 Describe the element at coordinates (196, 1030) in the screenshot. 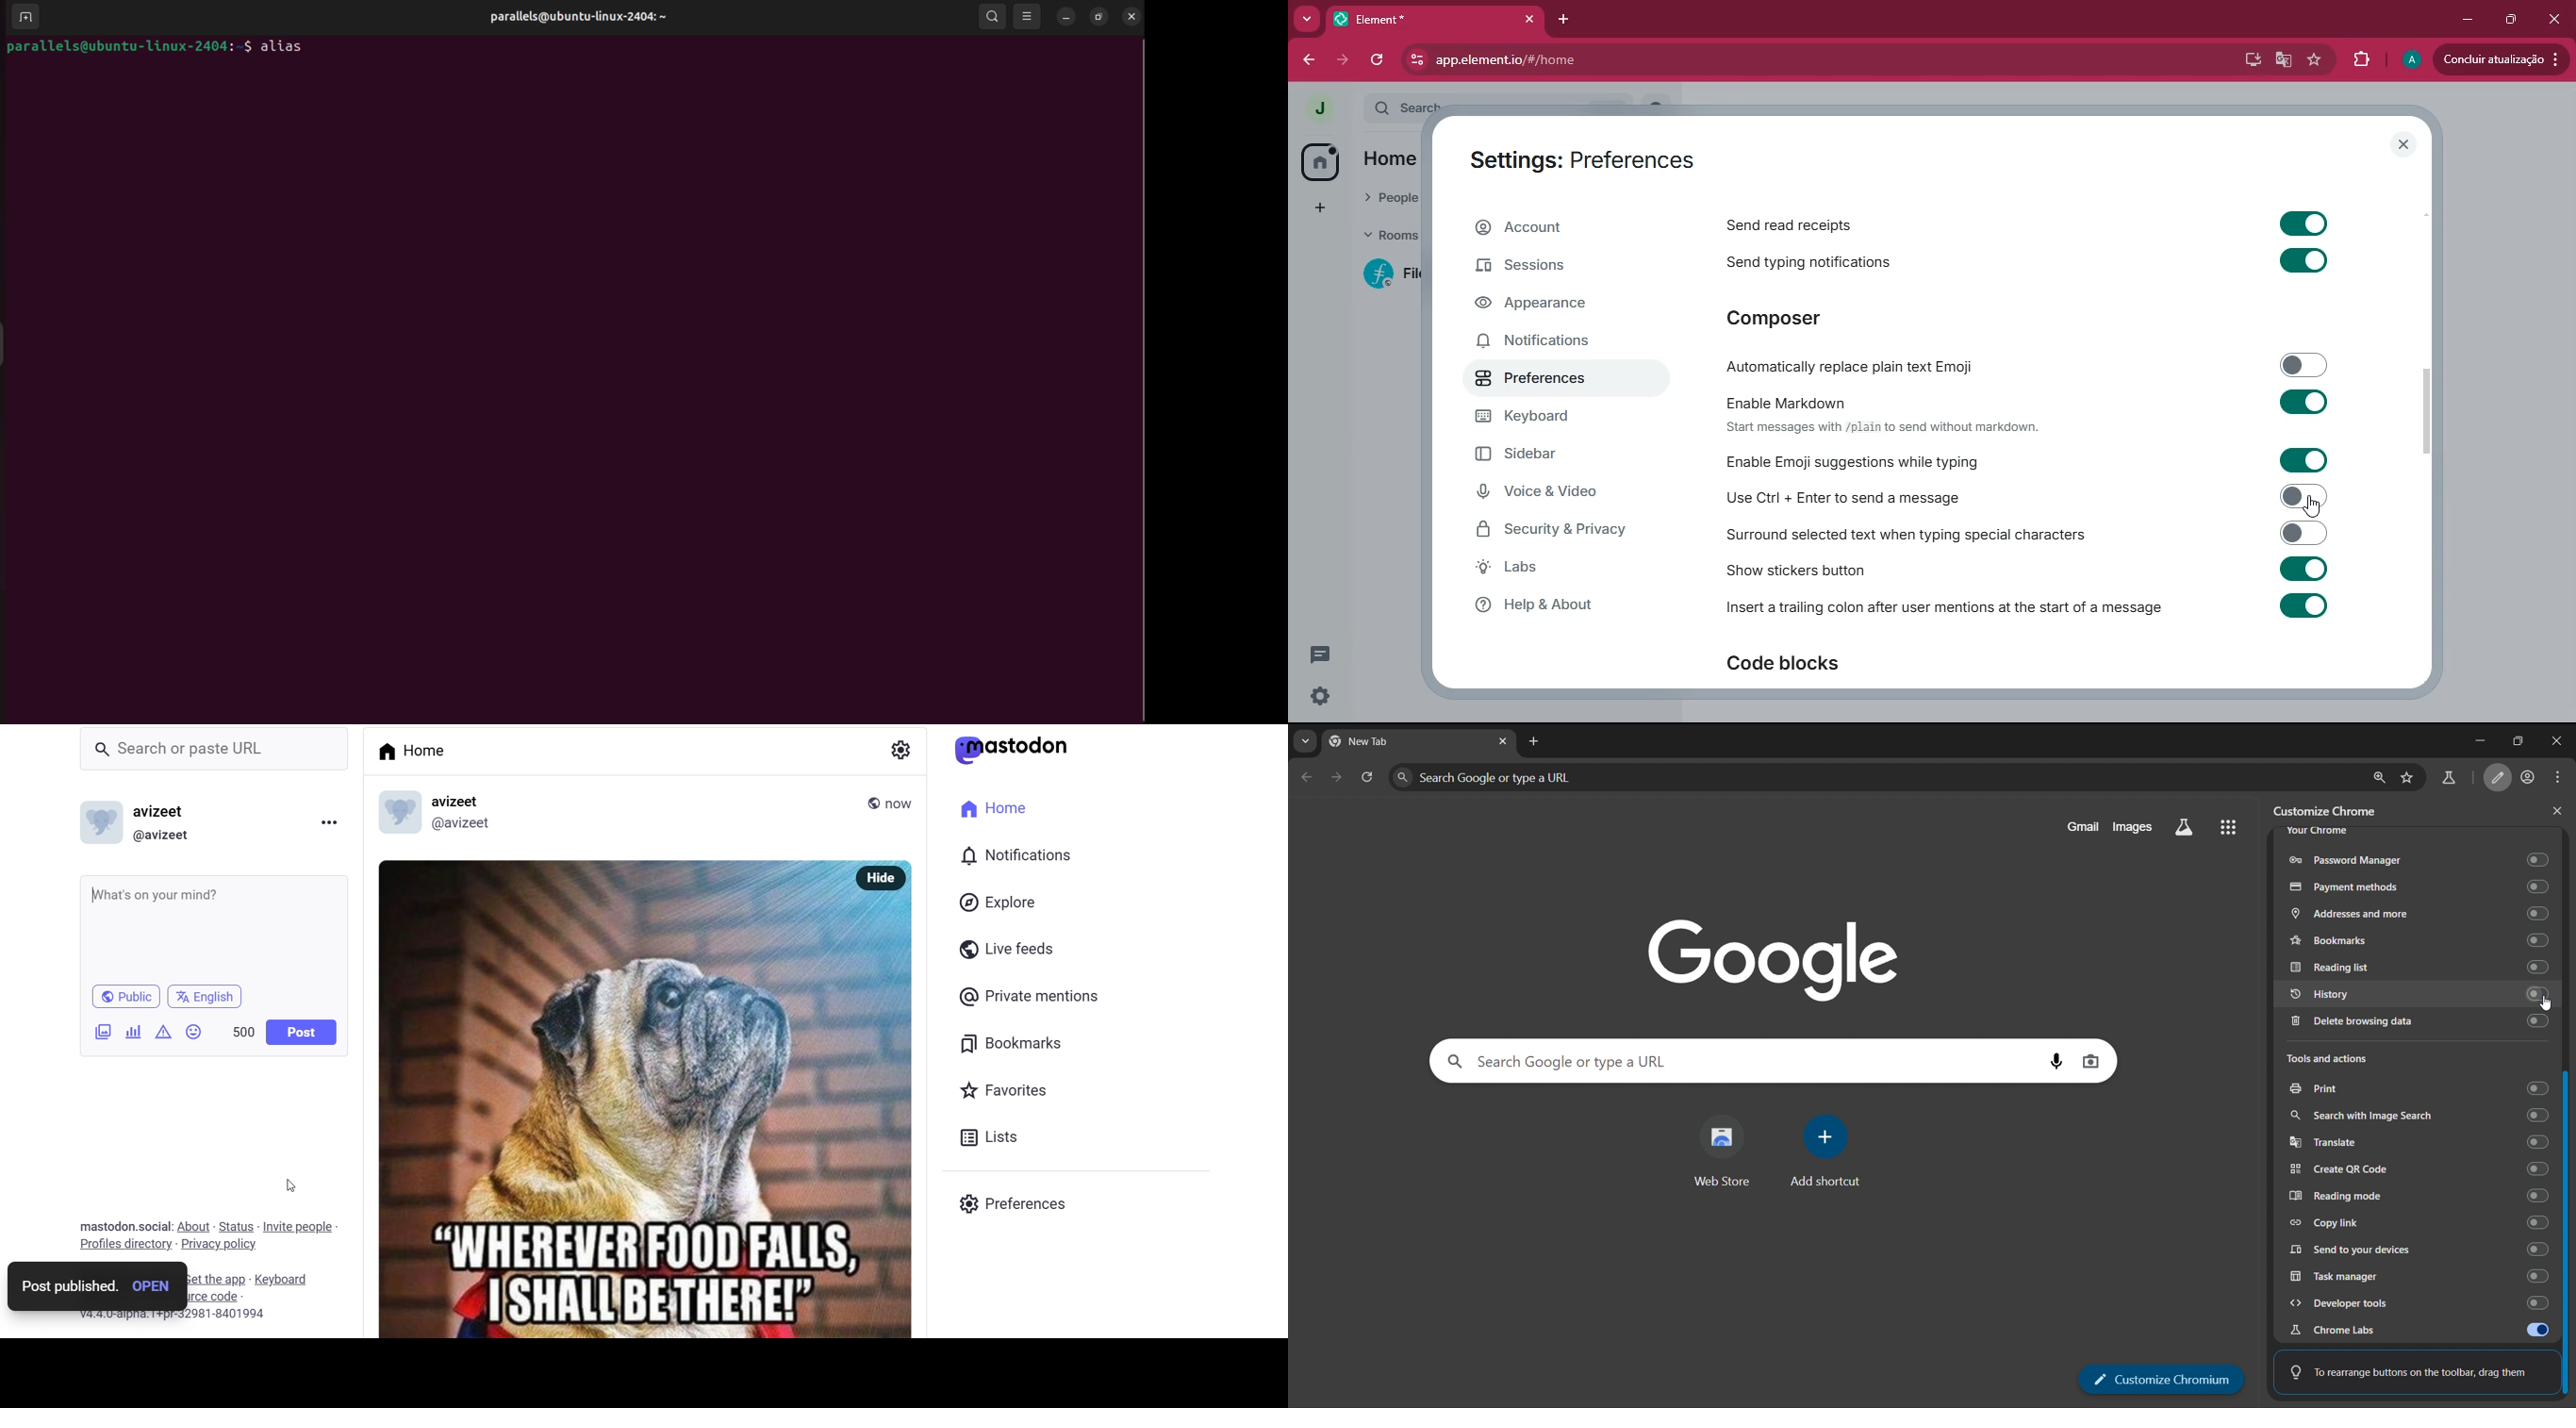

I see `emoji` at that location.